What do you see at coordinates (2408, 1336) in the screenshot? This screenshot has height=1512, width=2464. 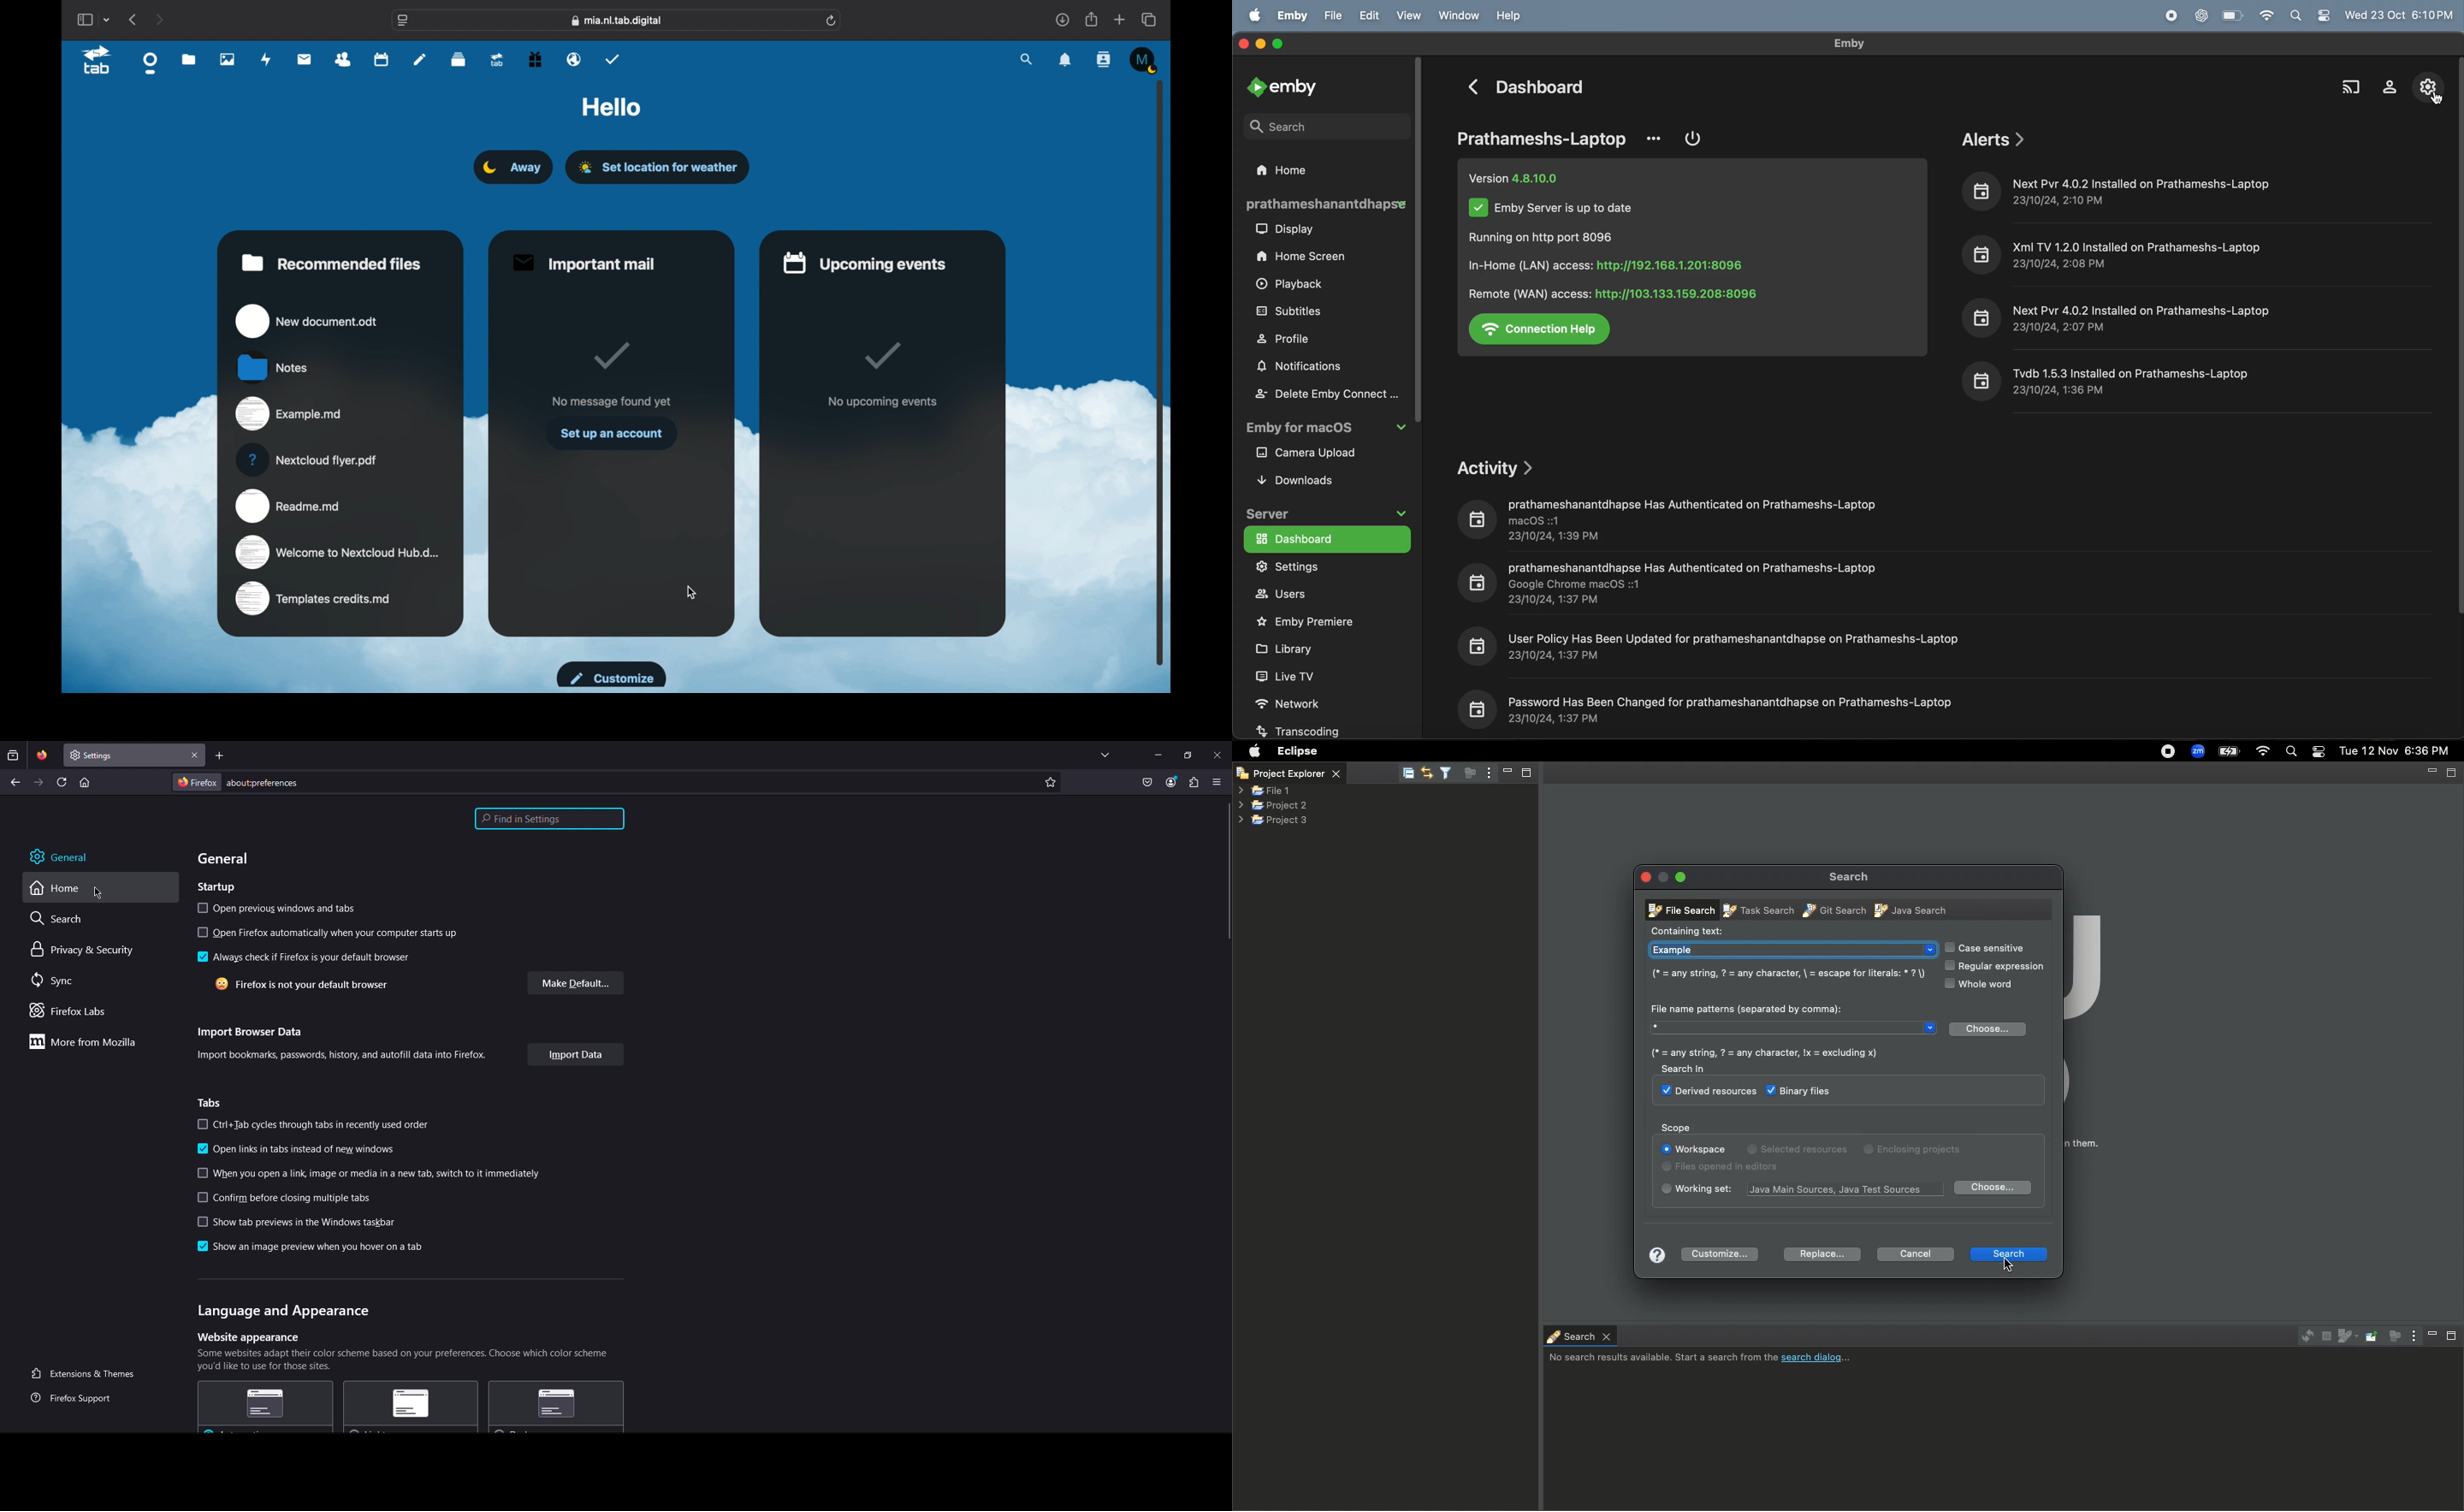 I see `View menu` at bounding box center [2408, 1336].